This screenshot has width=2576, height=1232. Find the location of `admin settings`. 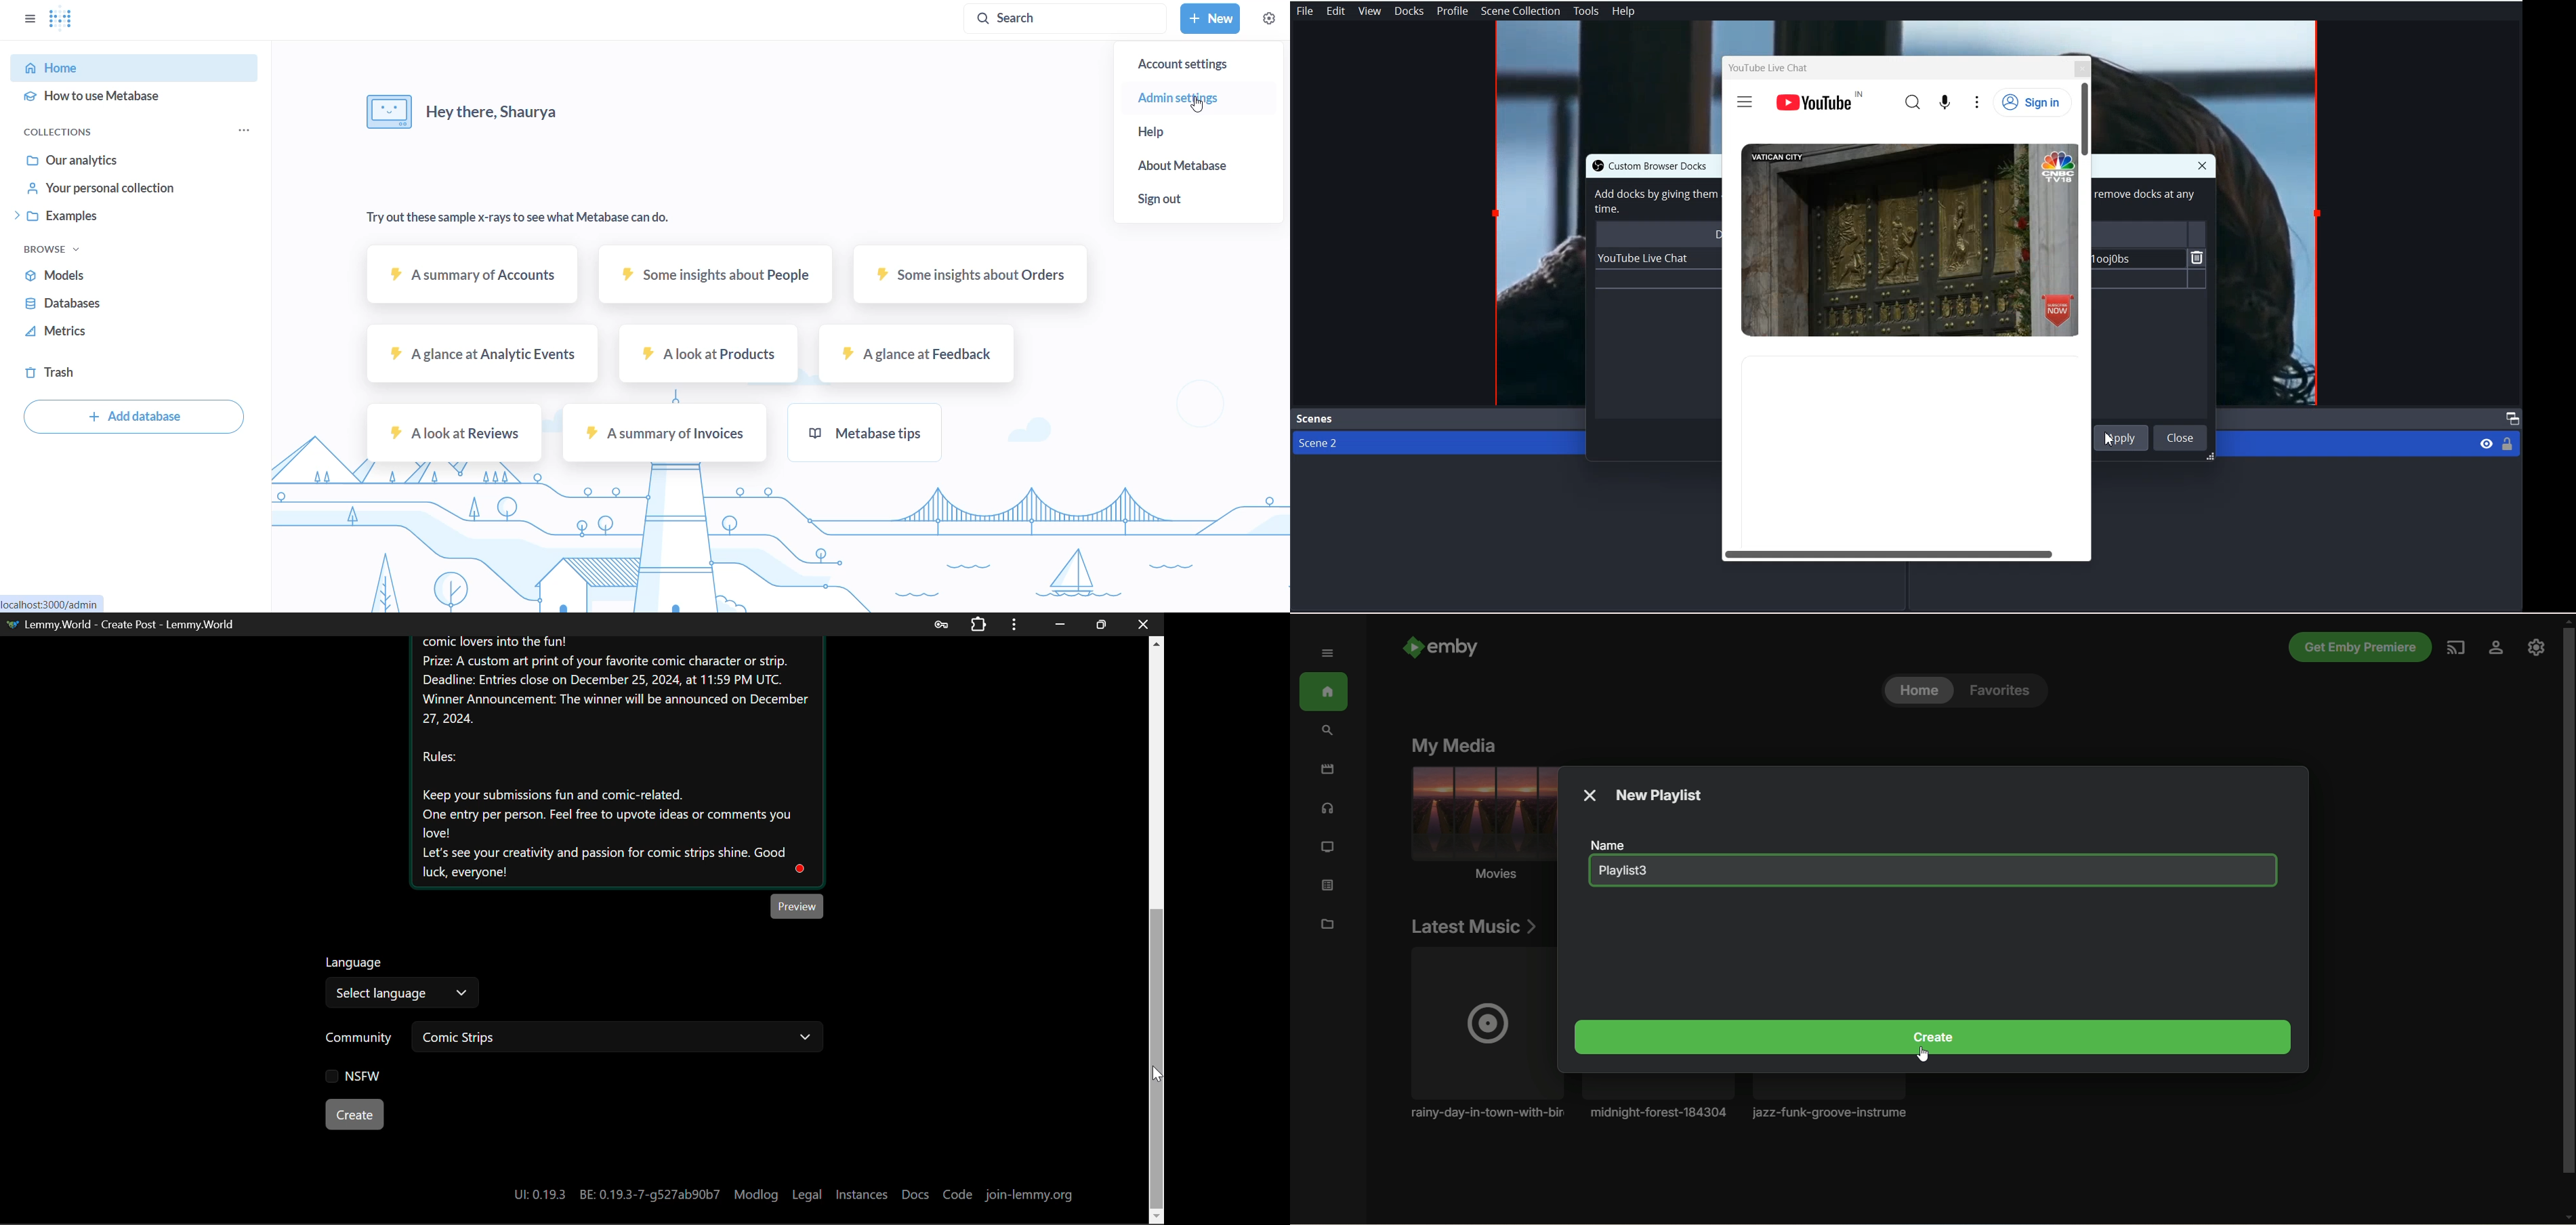

admin settings is located at coordinates (1207, 97).